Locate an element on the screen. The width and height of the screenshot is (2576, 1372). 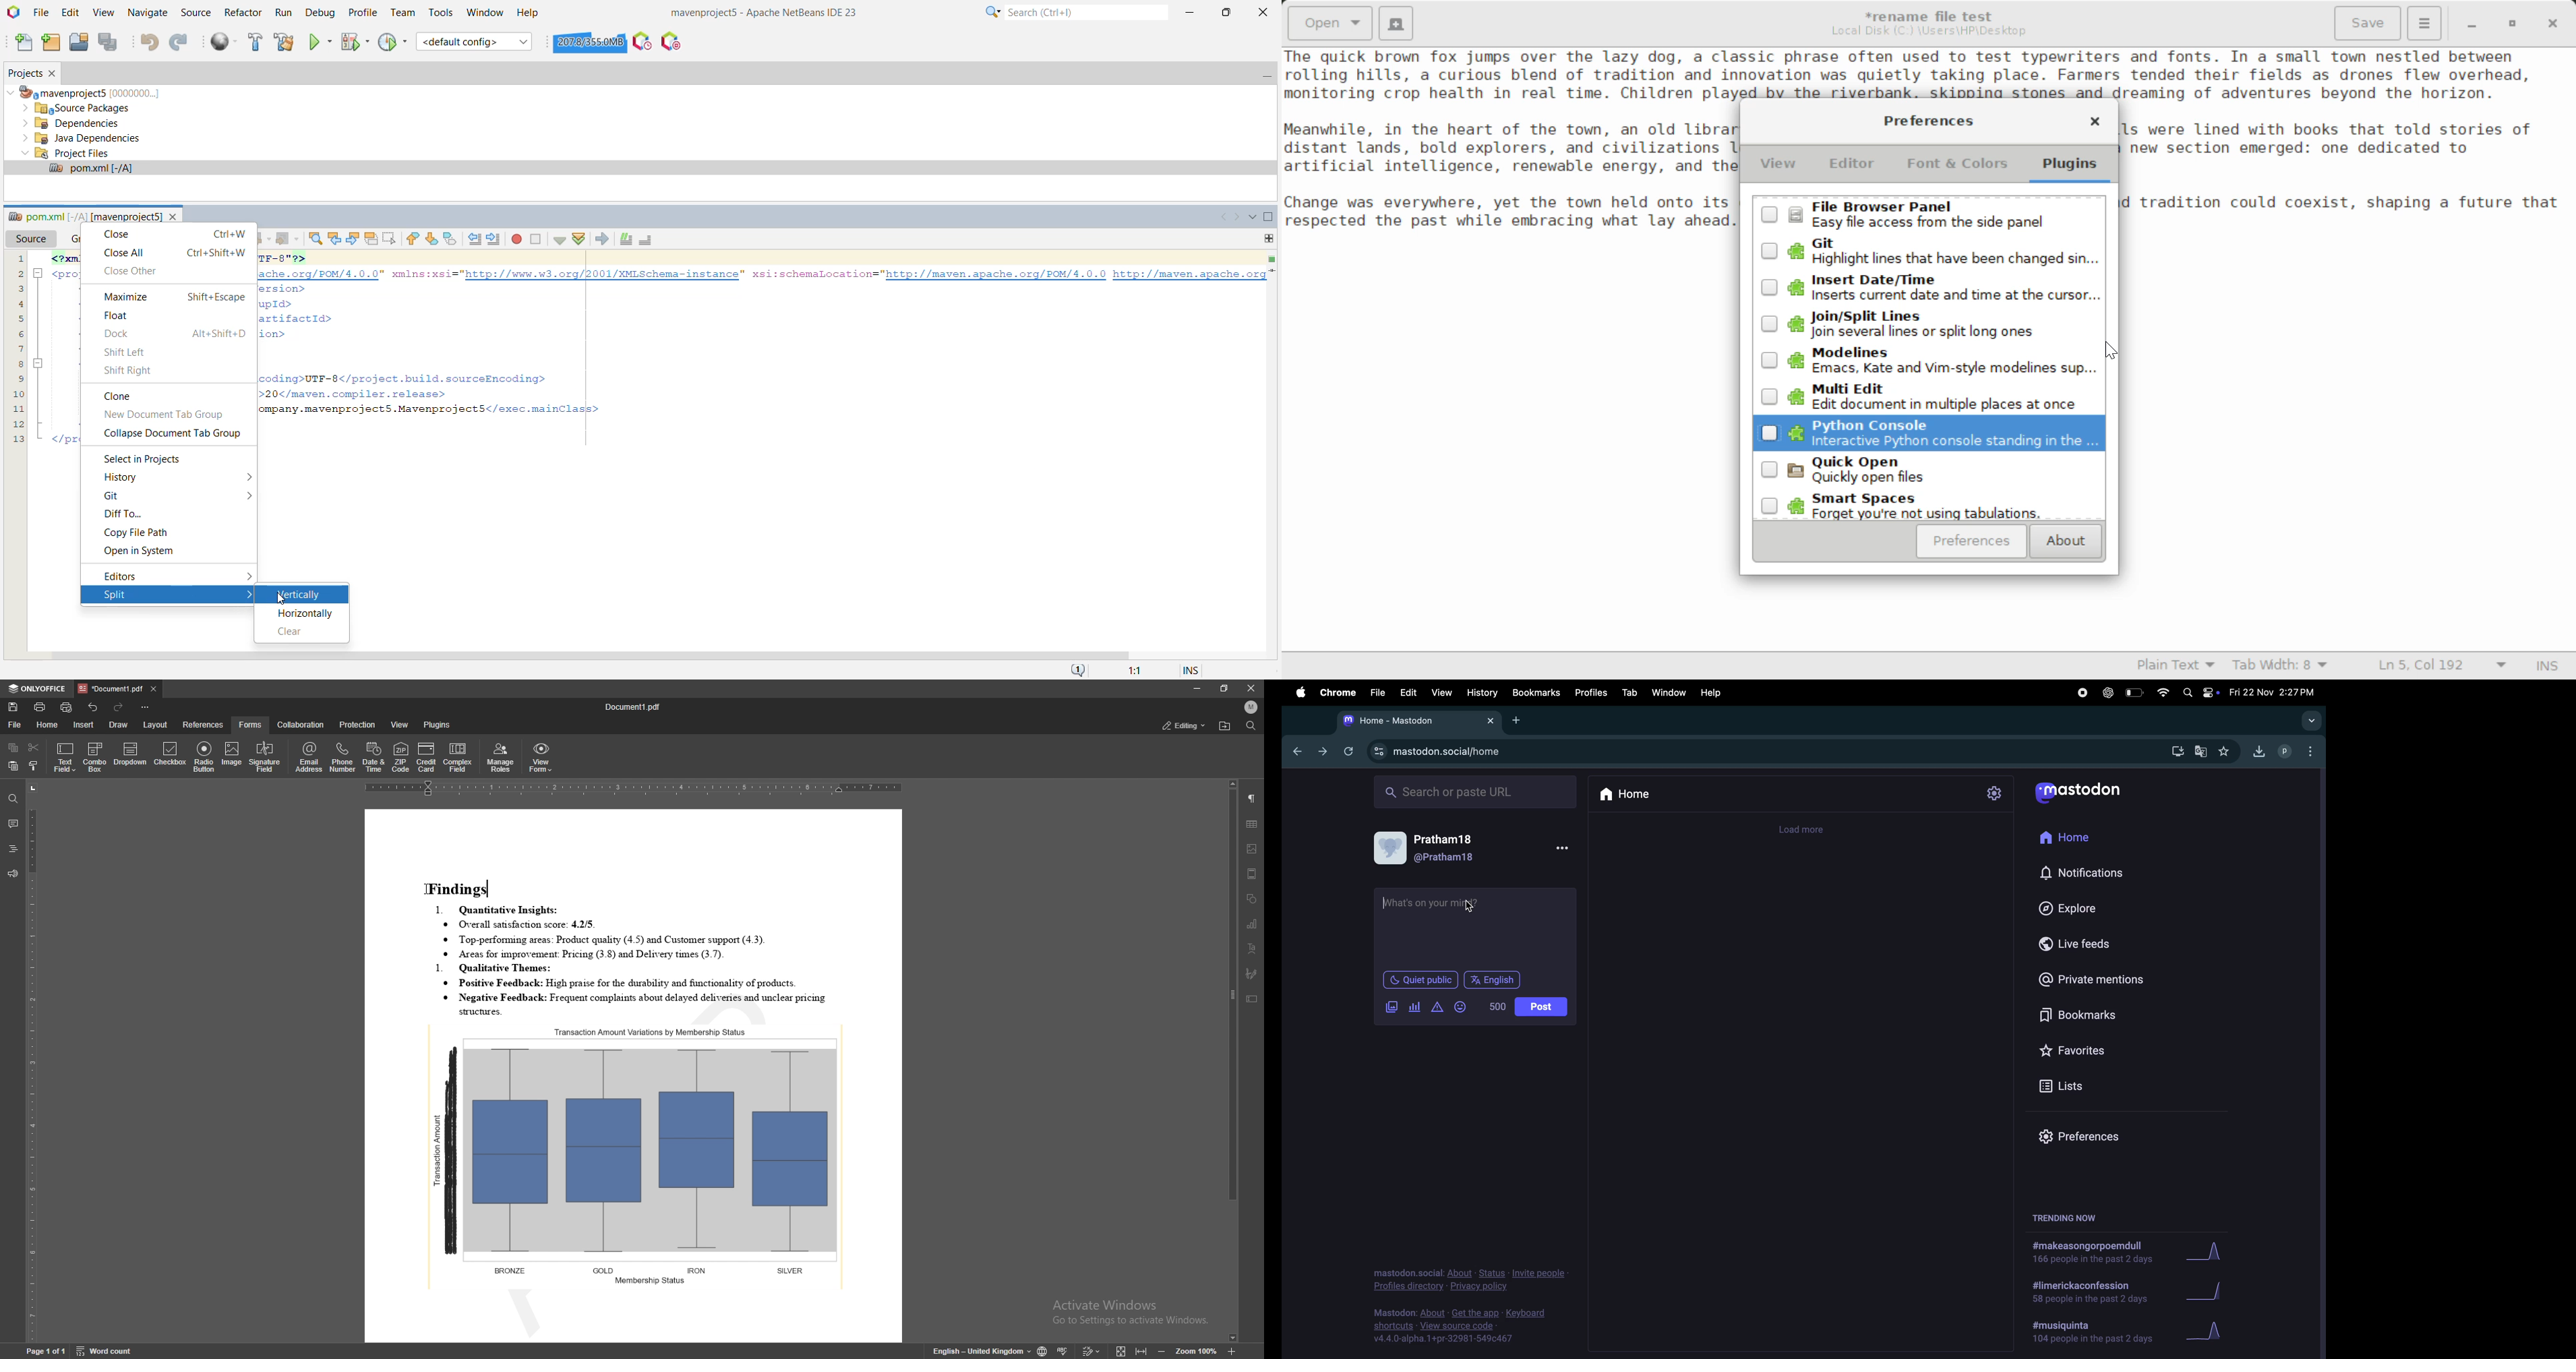
favorites is located at coordinates (2109, 1051).